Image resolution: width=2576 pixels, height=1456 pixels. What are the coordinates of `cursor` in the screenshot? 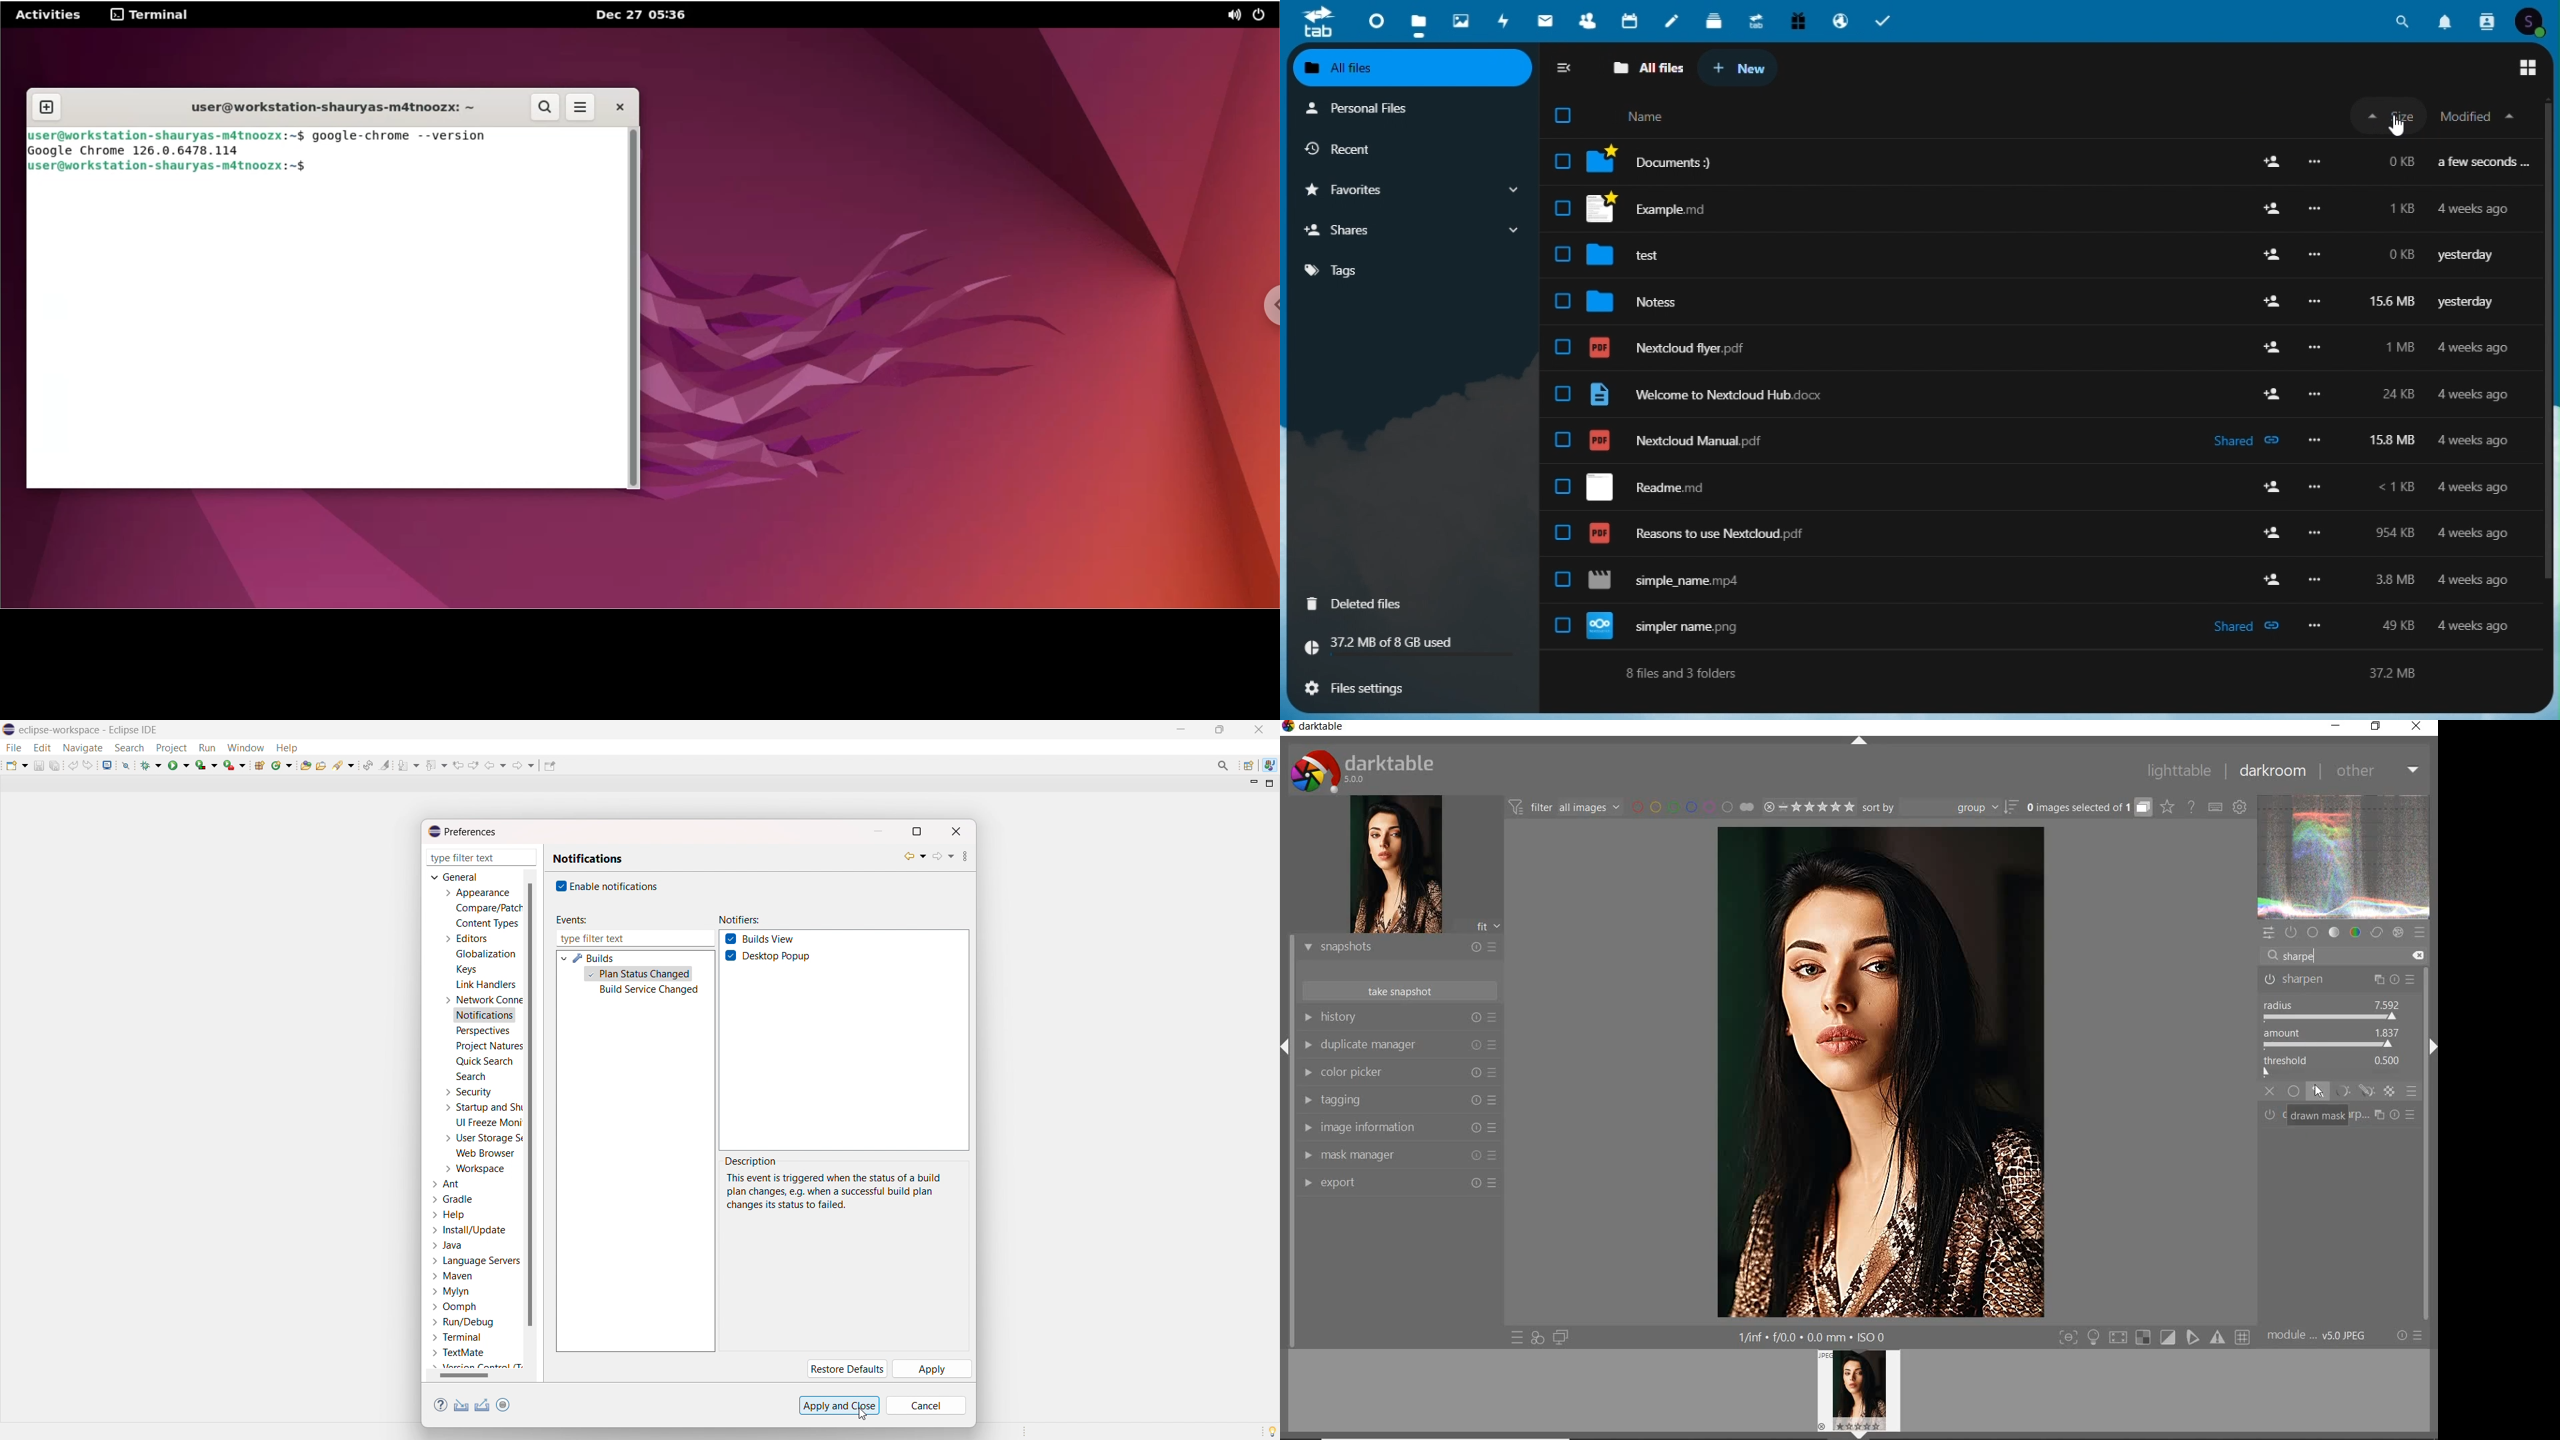 It's located at (2398, 127).